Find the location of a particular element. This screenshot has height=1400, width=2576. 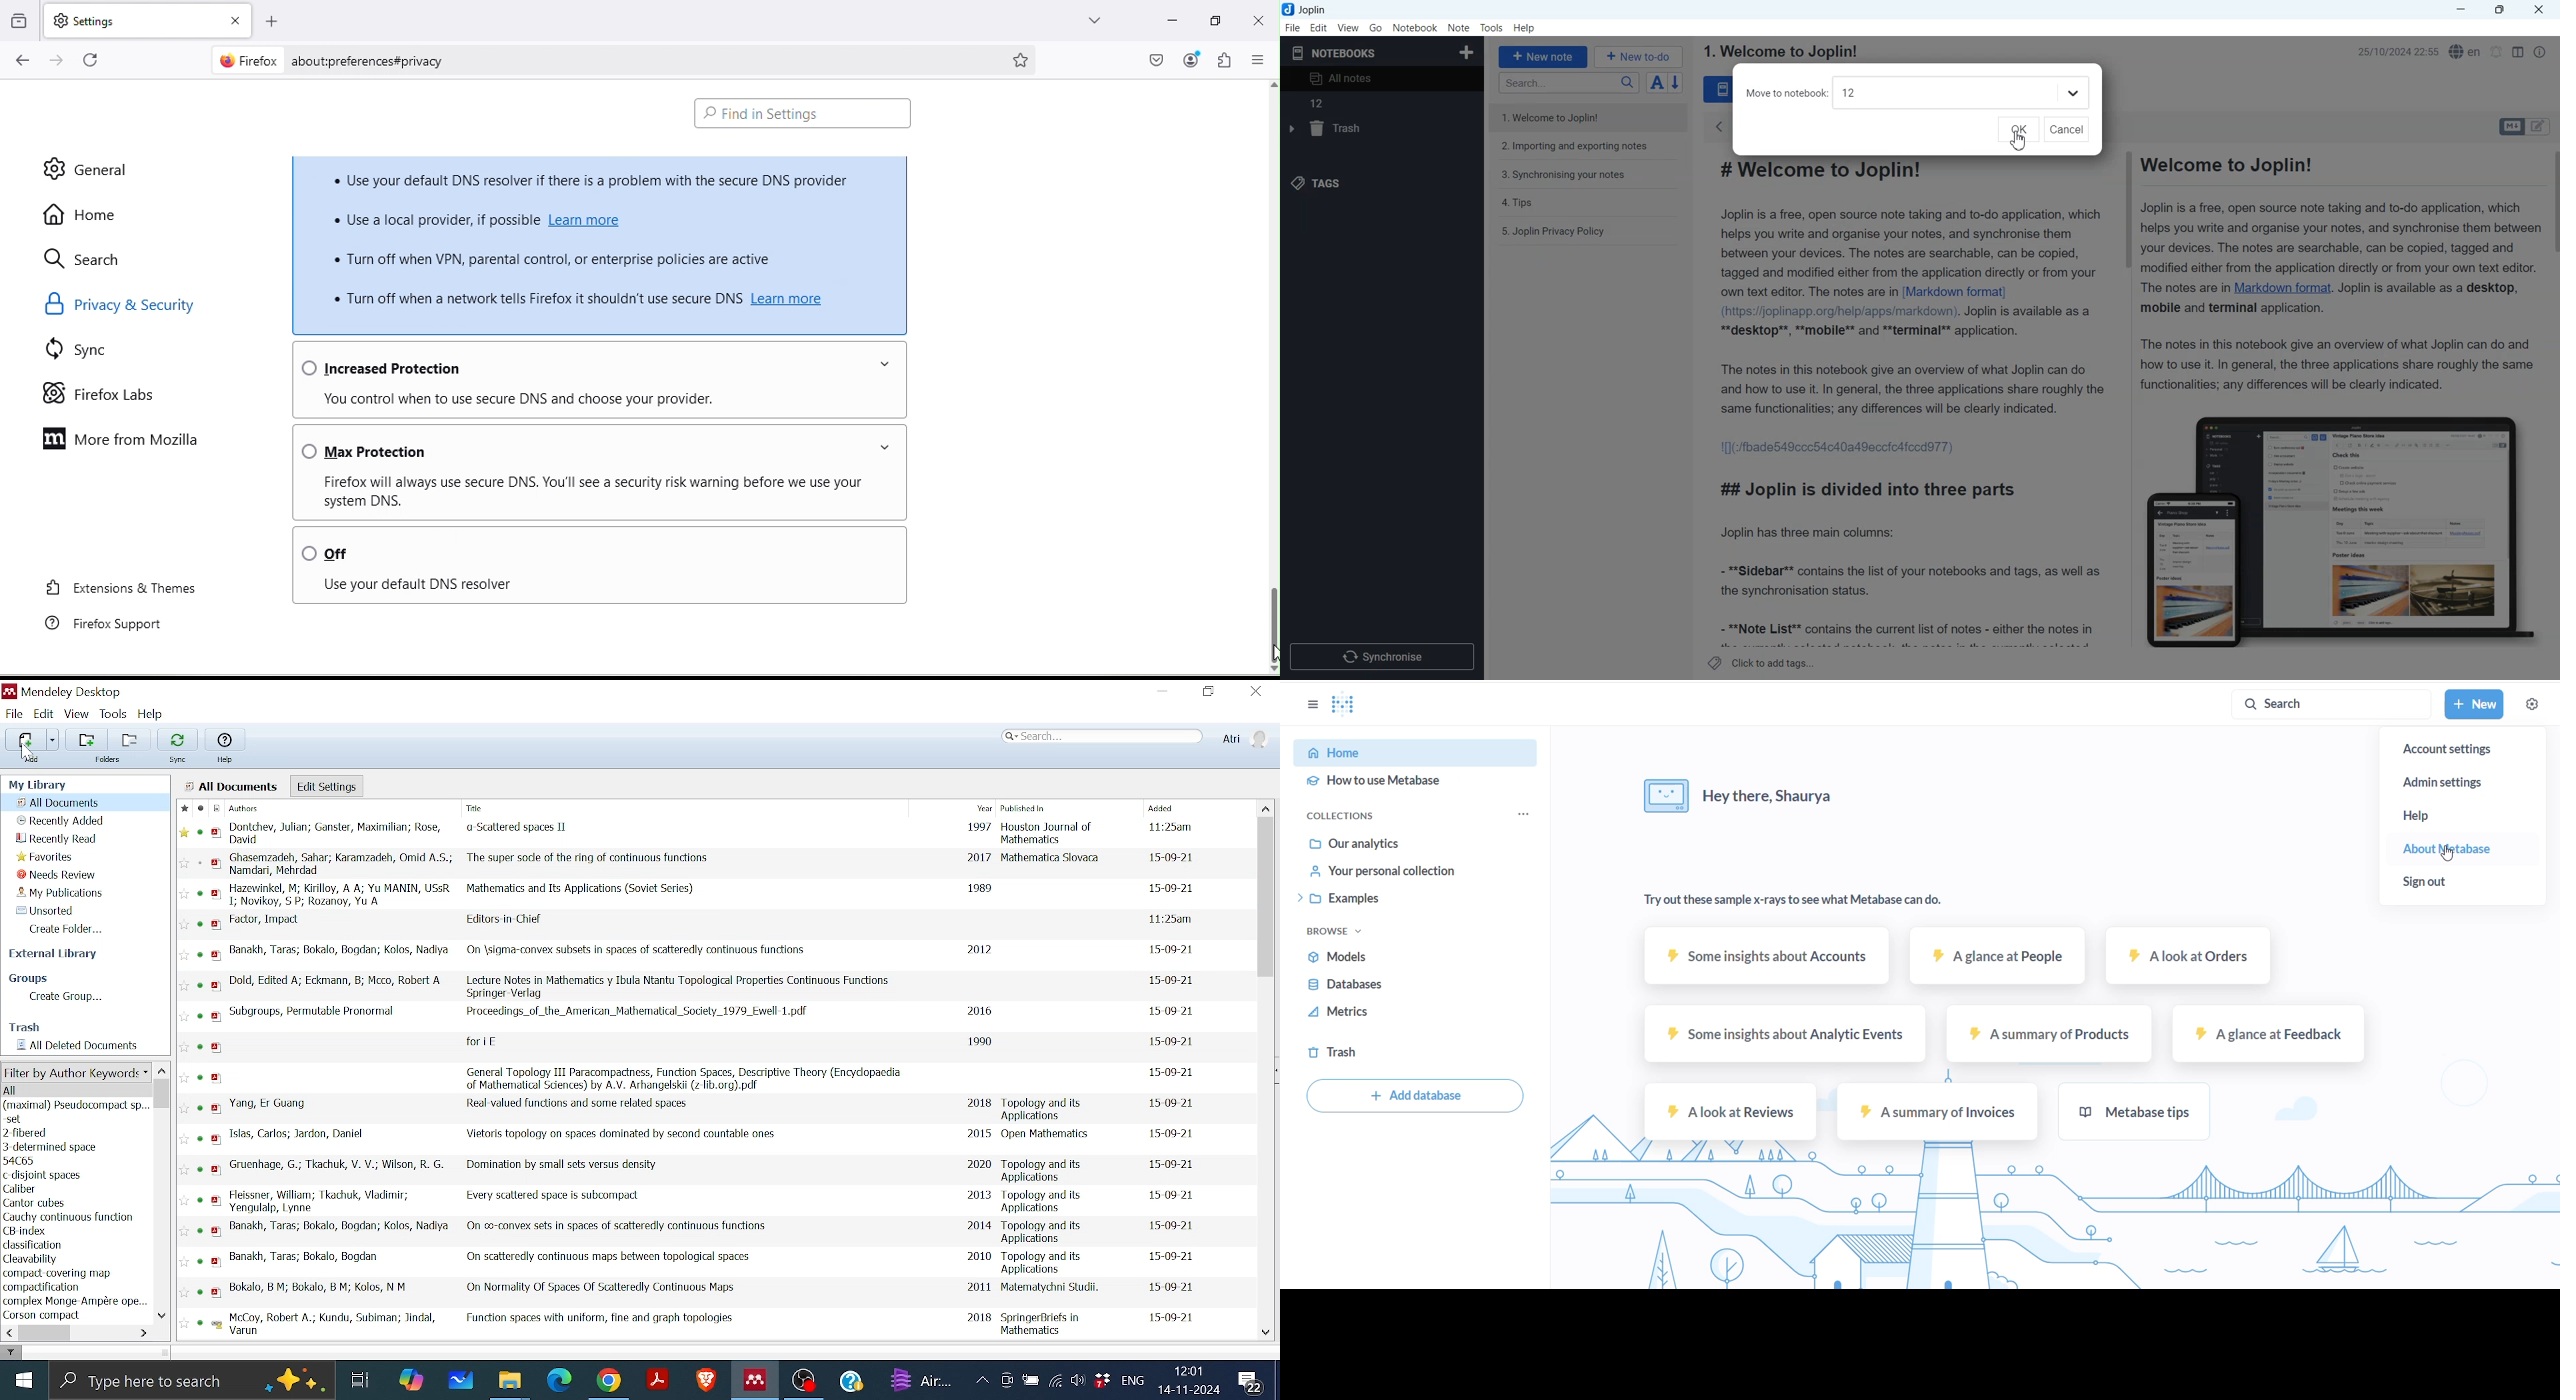

25/10/2024 22:55 is located at coordinates (2395, 51).